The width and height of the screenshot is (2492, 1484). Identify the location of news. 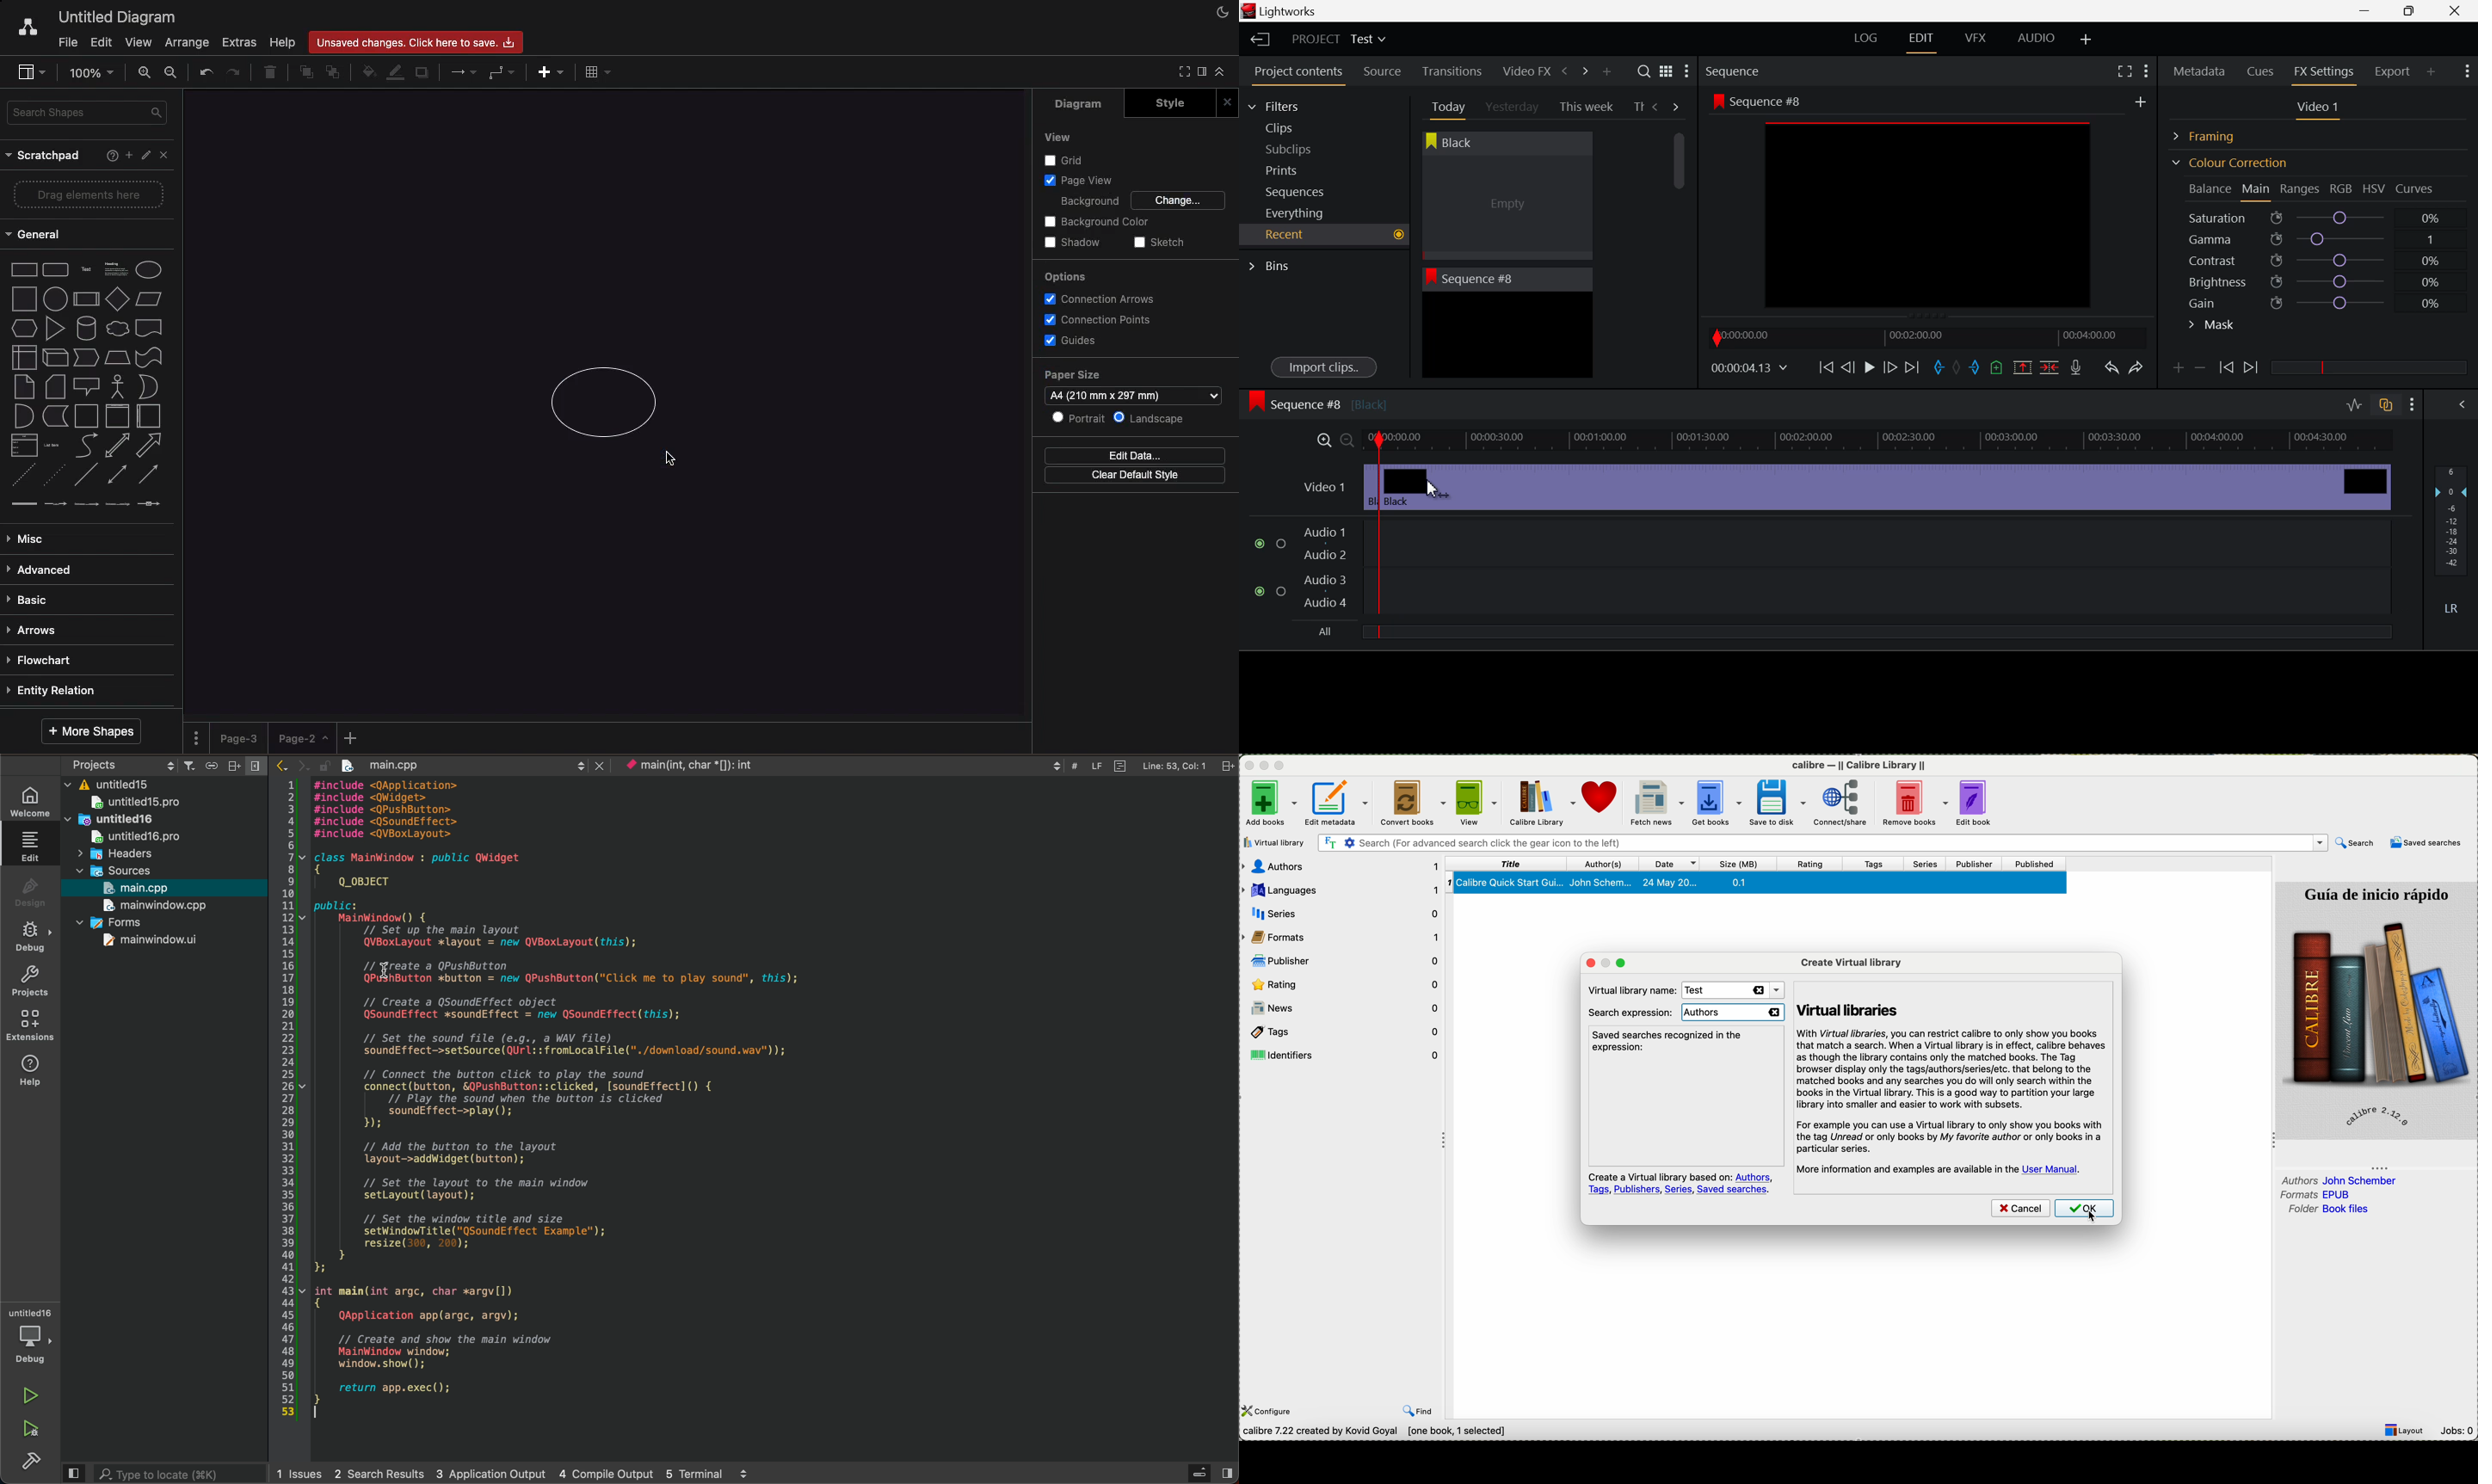
(1345, 1010).